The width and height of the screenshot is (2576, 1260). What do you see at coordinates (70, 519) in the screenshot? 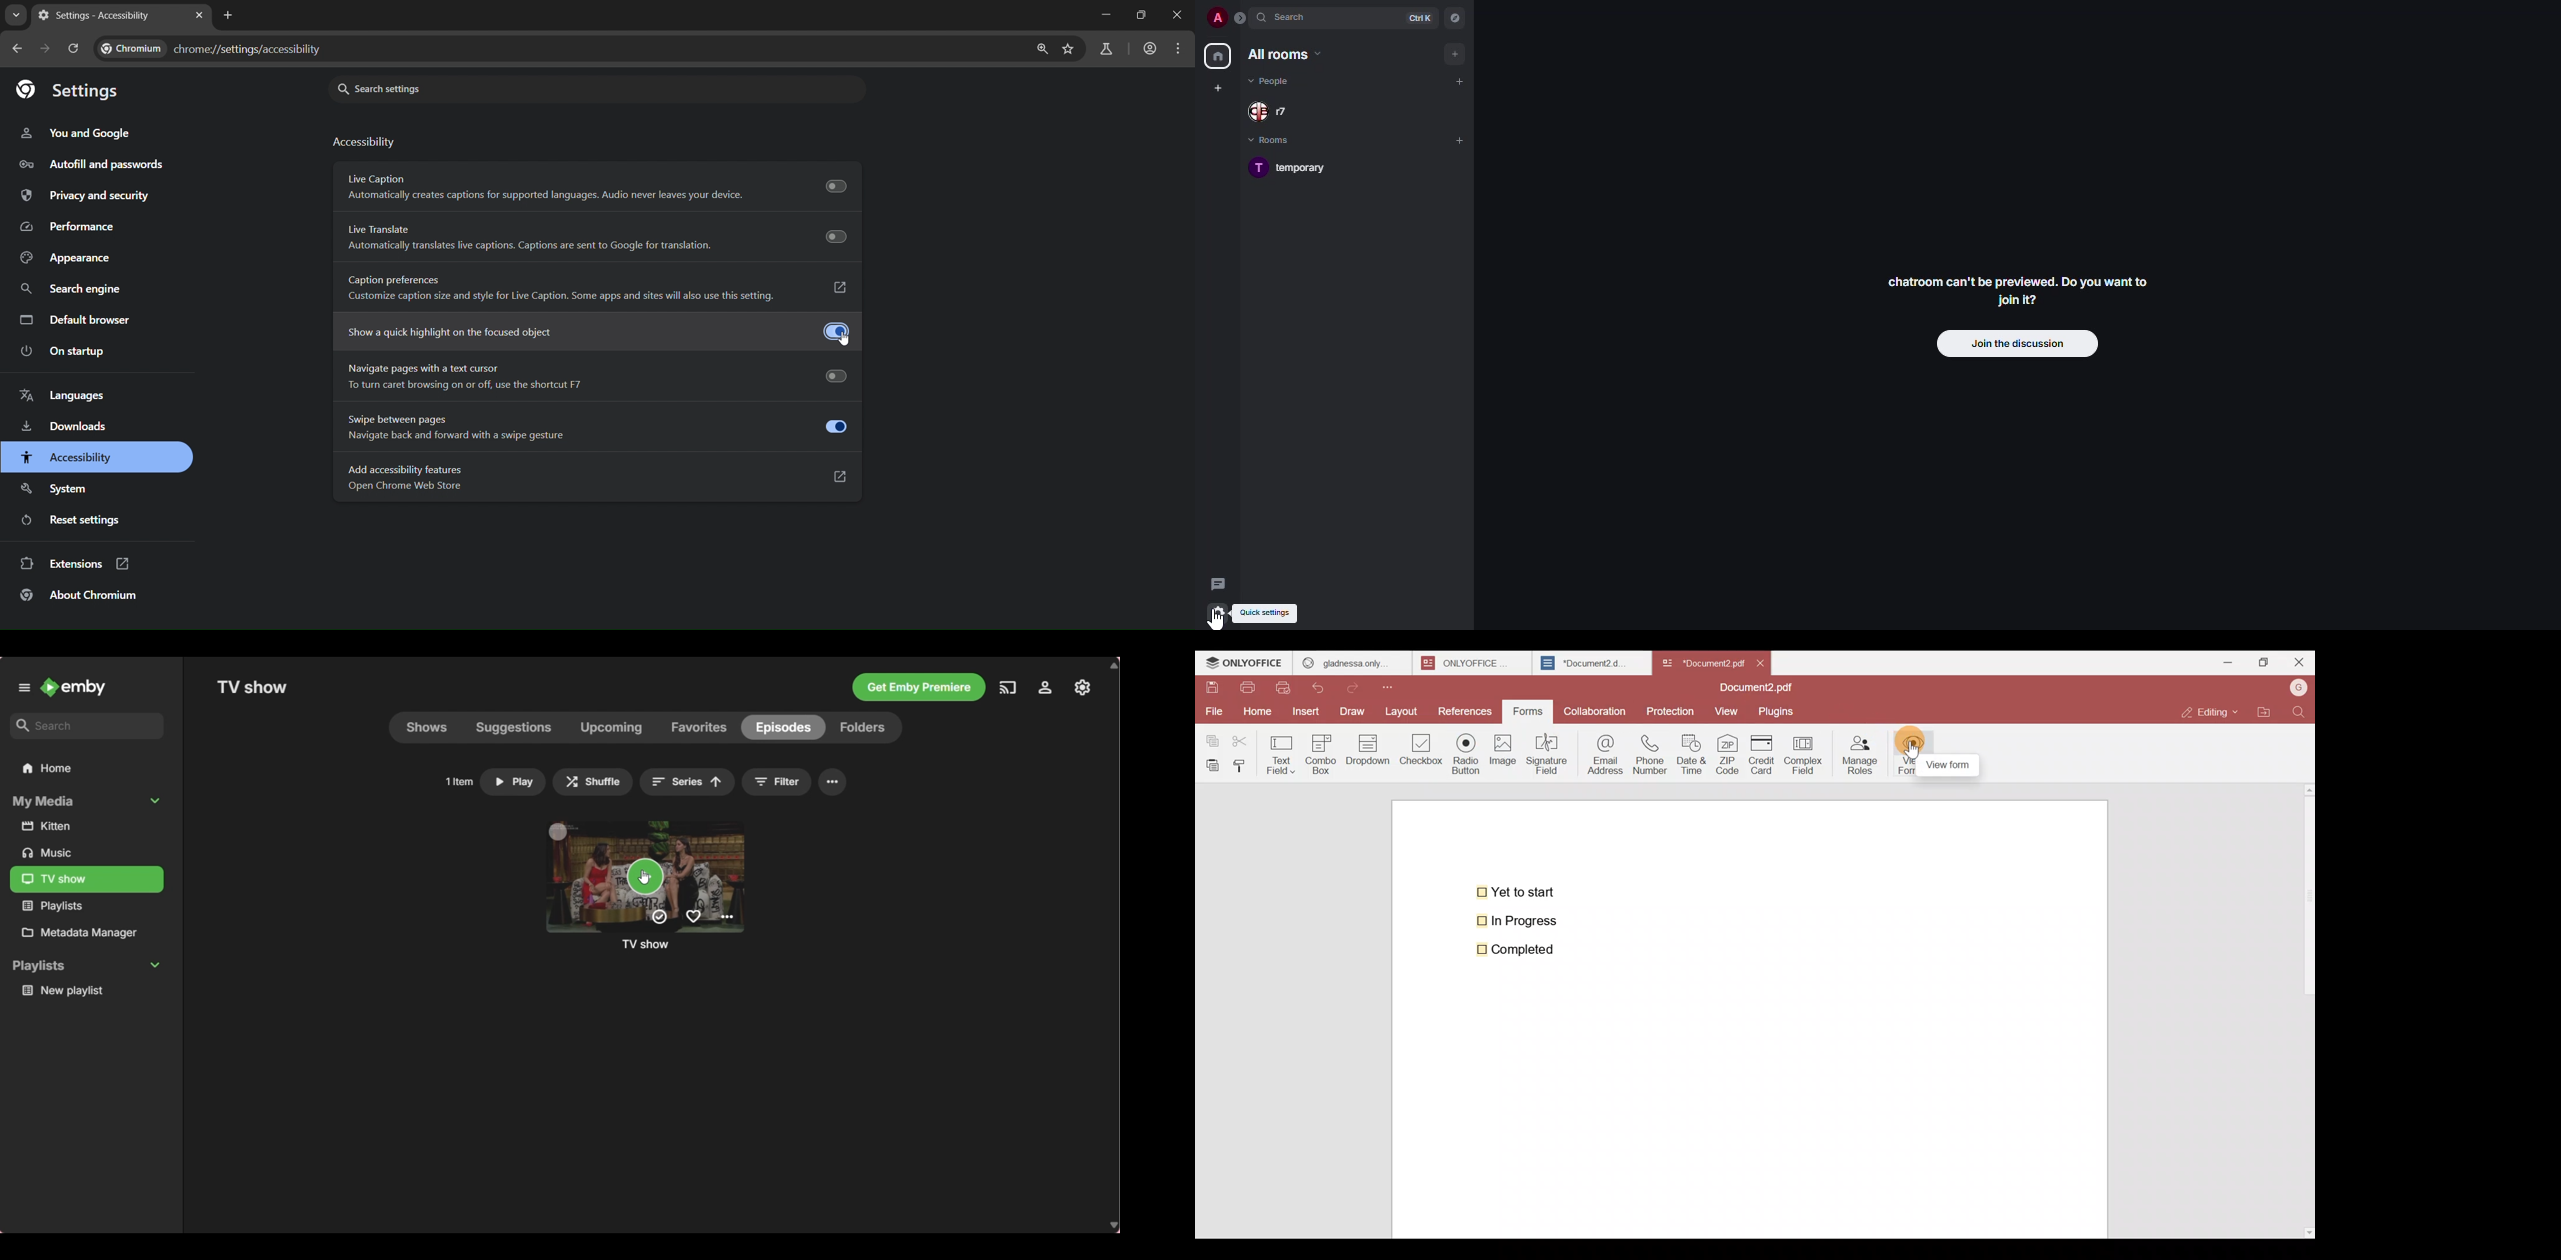
I see `reset settings` at bounding box center [70, 519].